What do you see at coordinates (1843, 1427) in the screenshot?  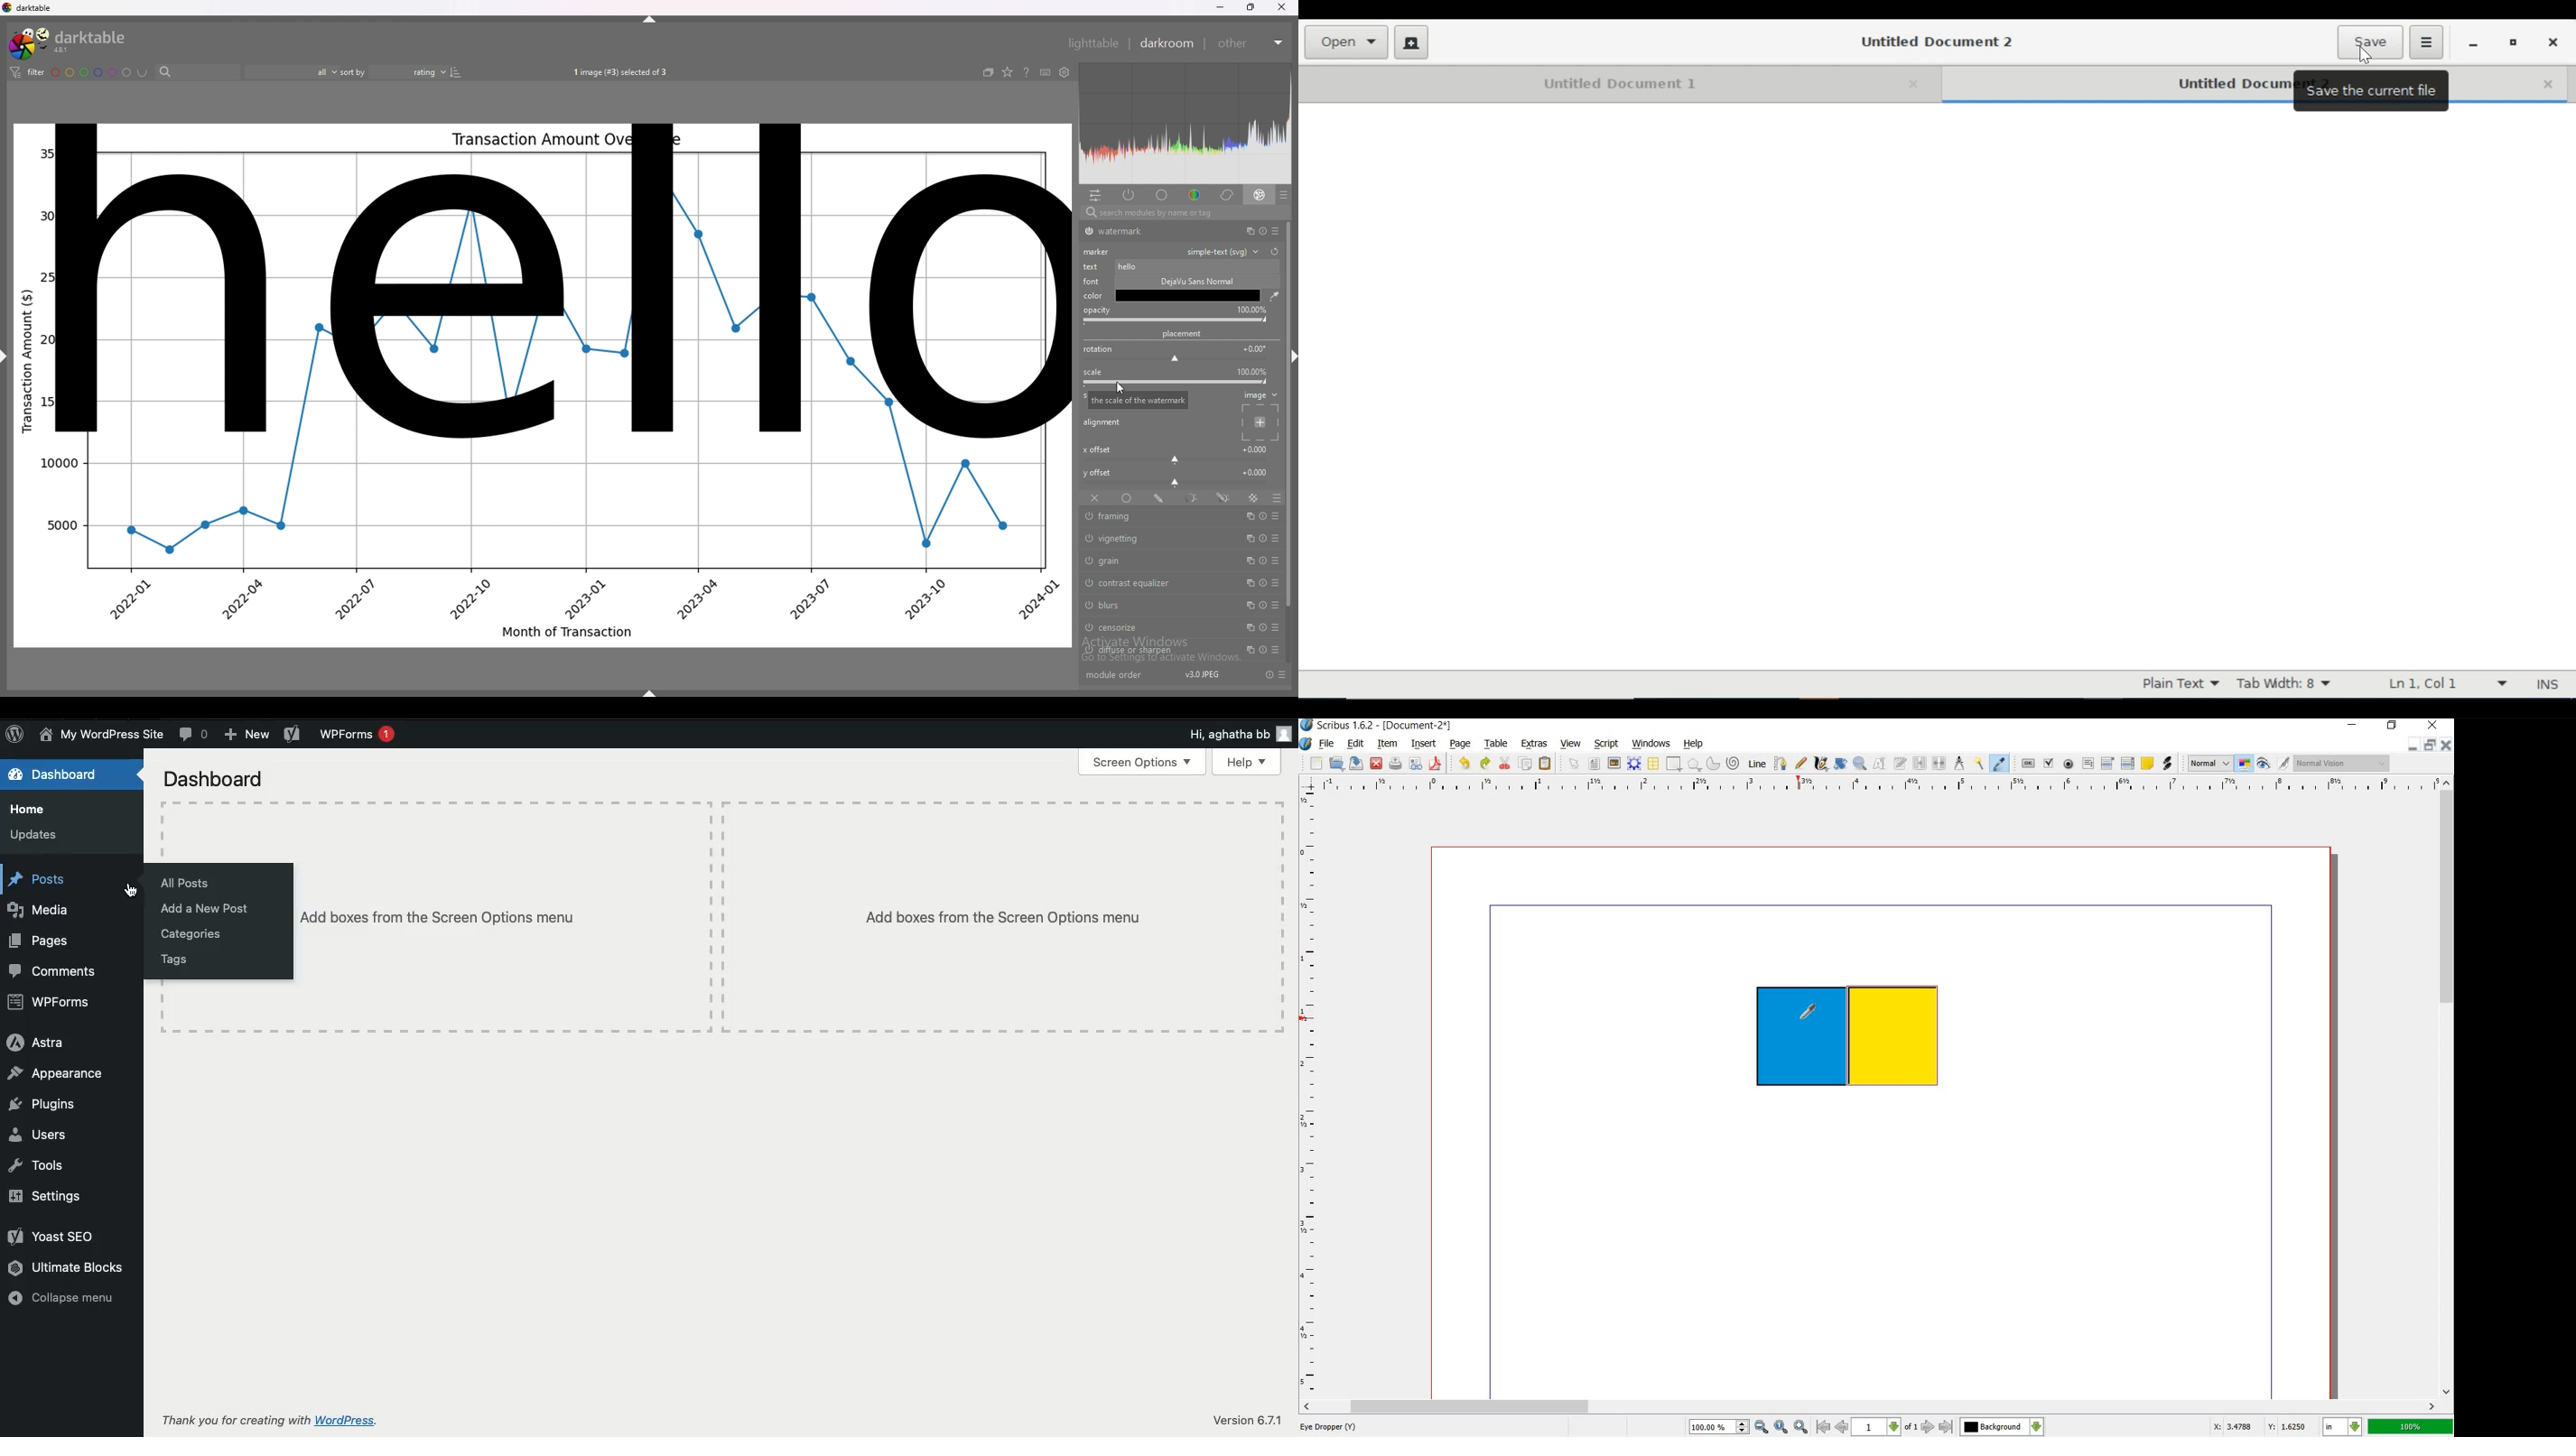 I see `go to previous page` at bounding box center [1843, 1427].